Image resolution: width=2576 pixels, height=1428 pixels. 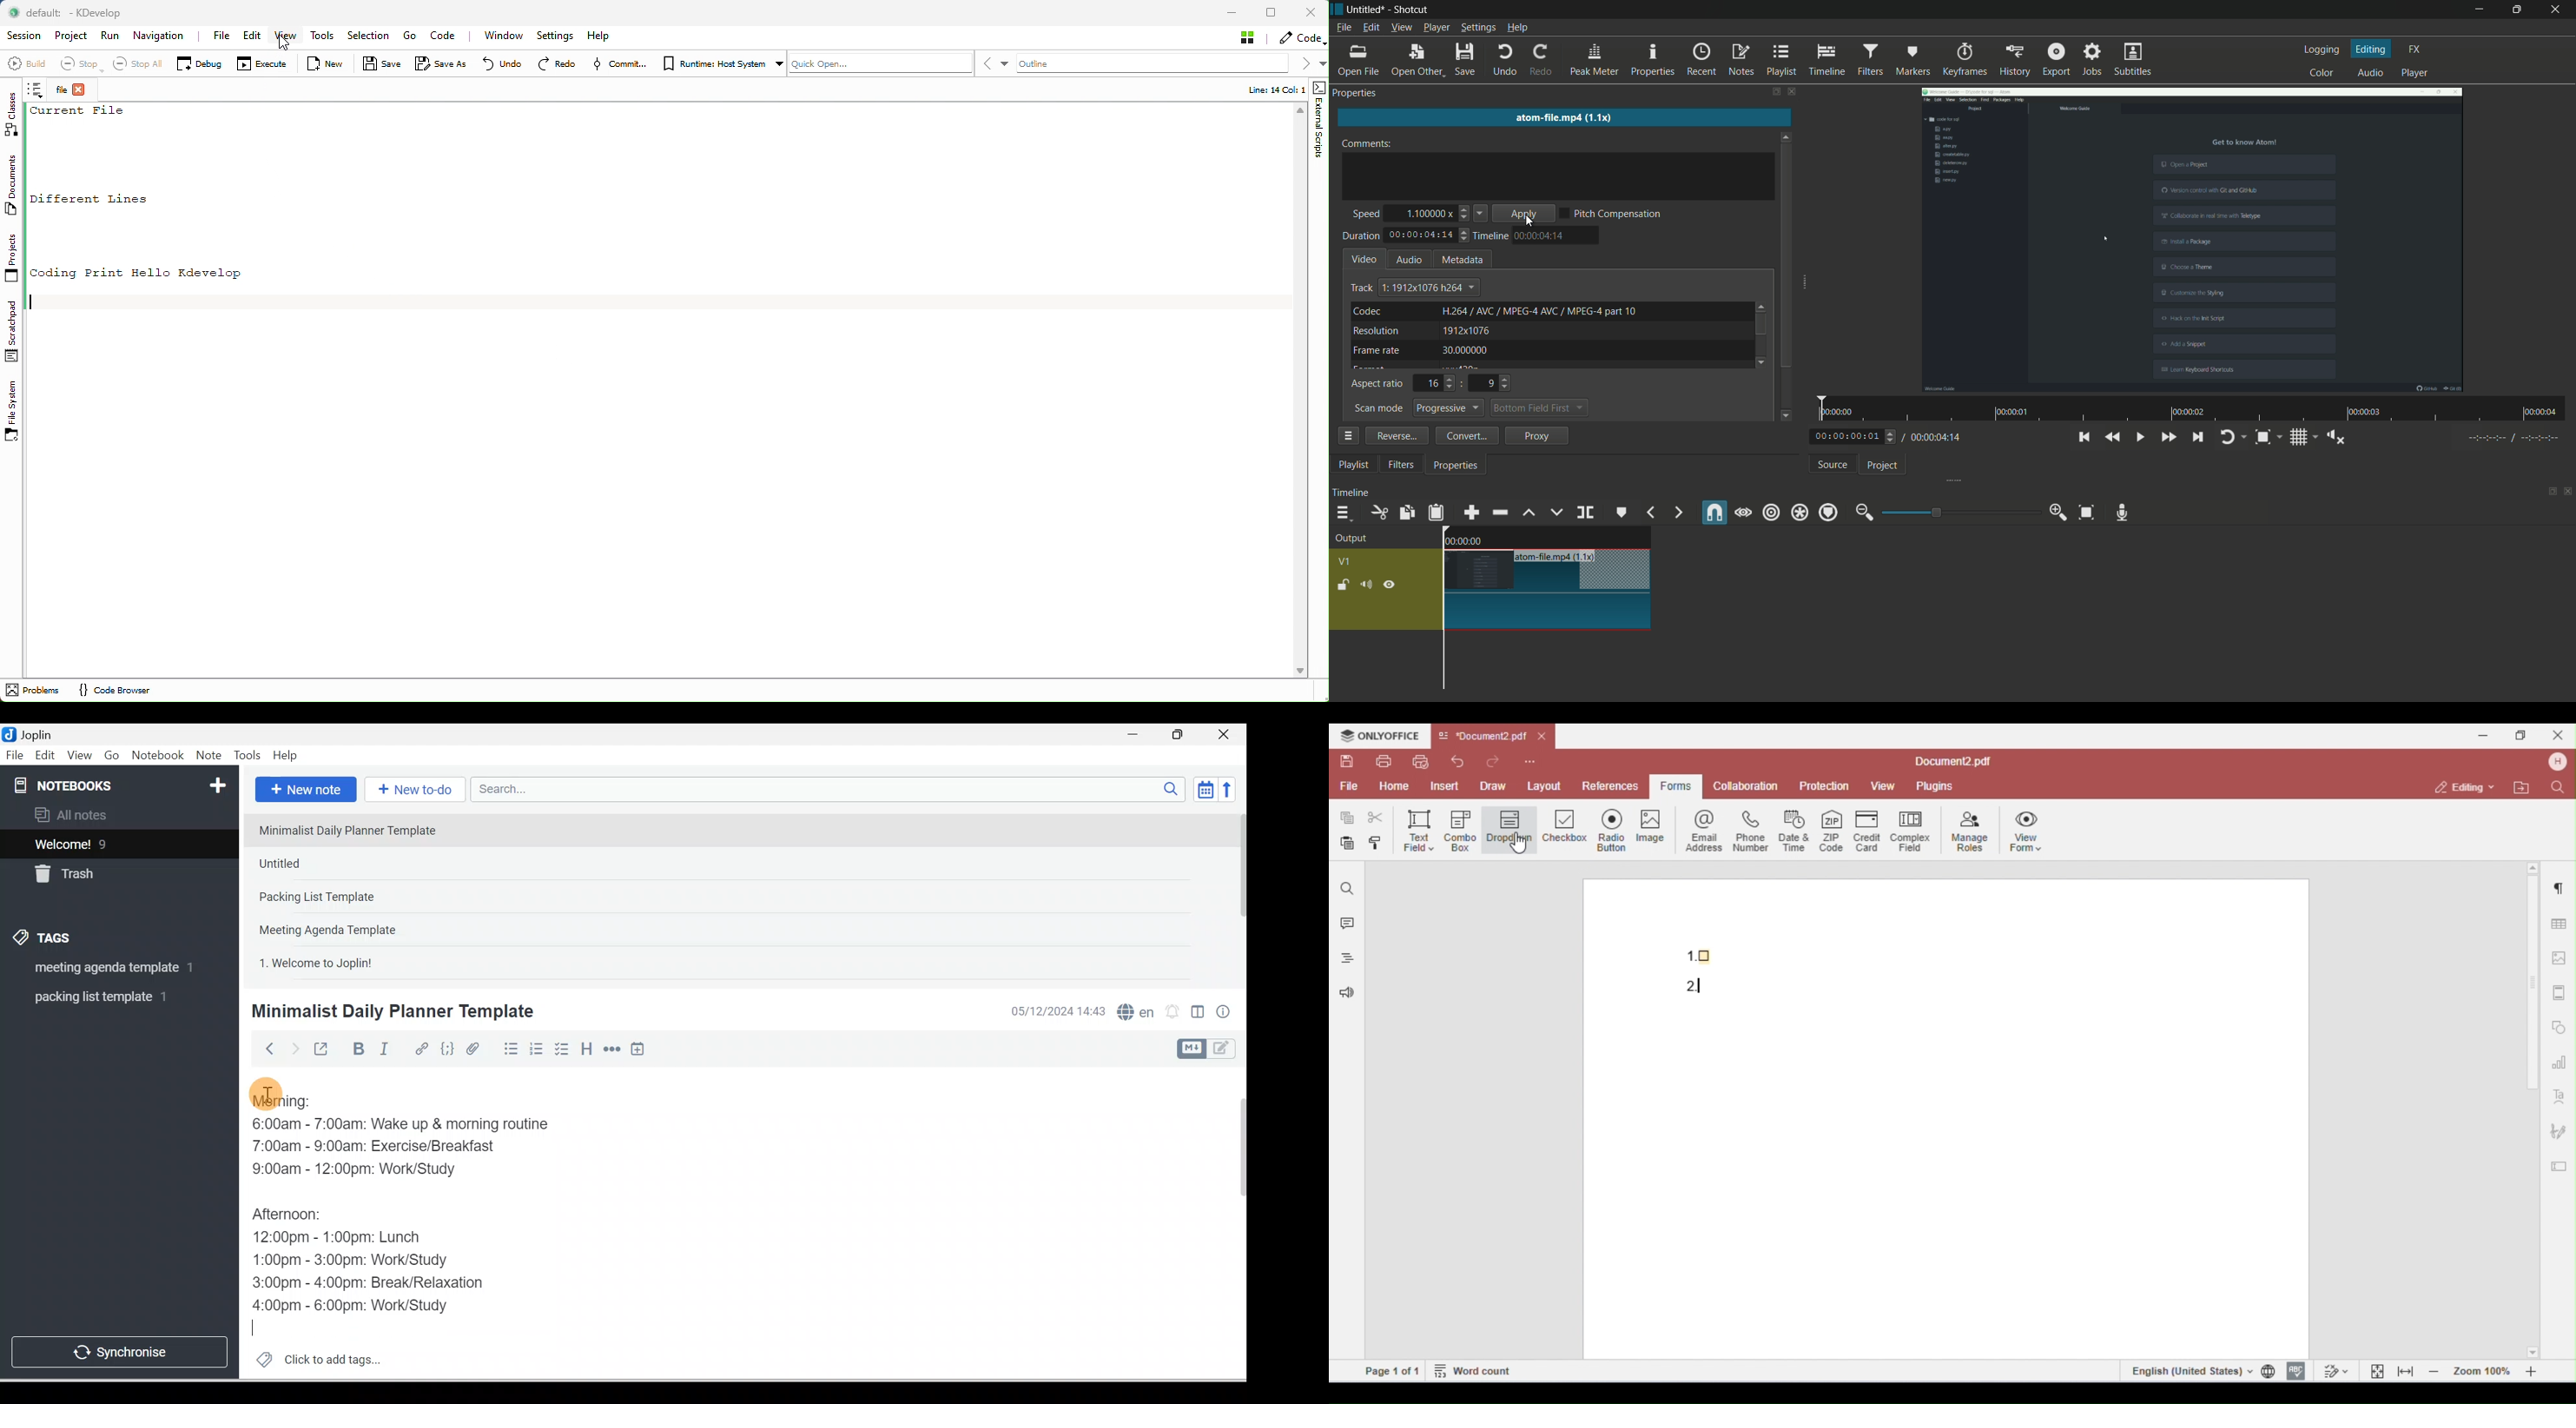 What do you see at coordinates (118, 814) in the screenshot?
I see `All notes` at bounding box center [118, 814].